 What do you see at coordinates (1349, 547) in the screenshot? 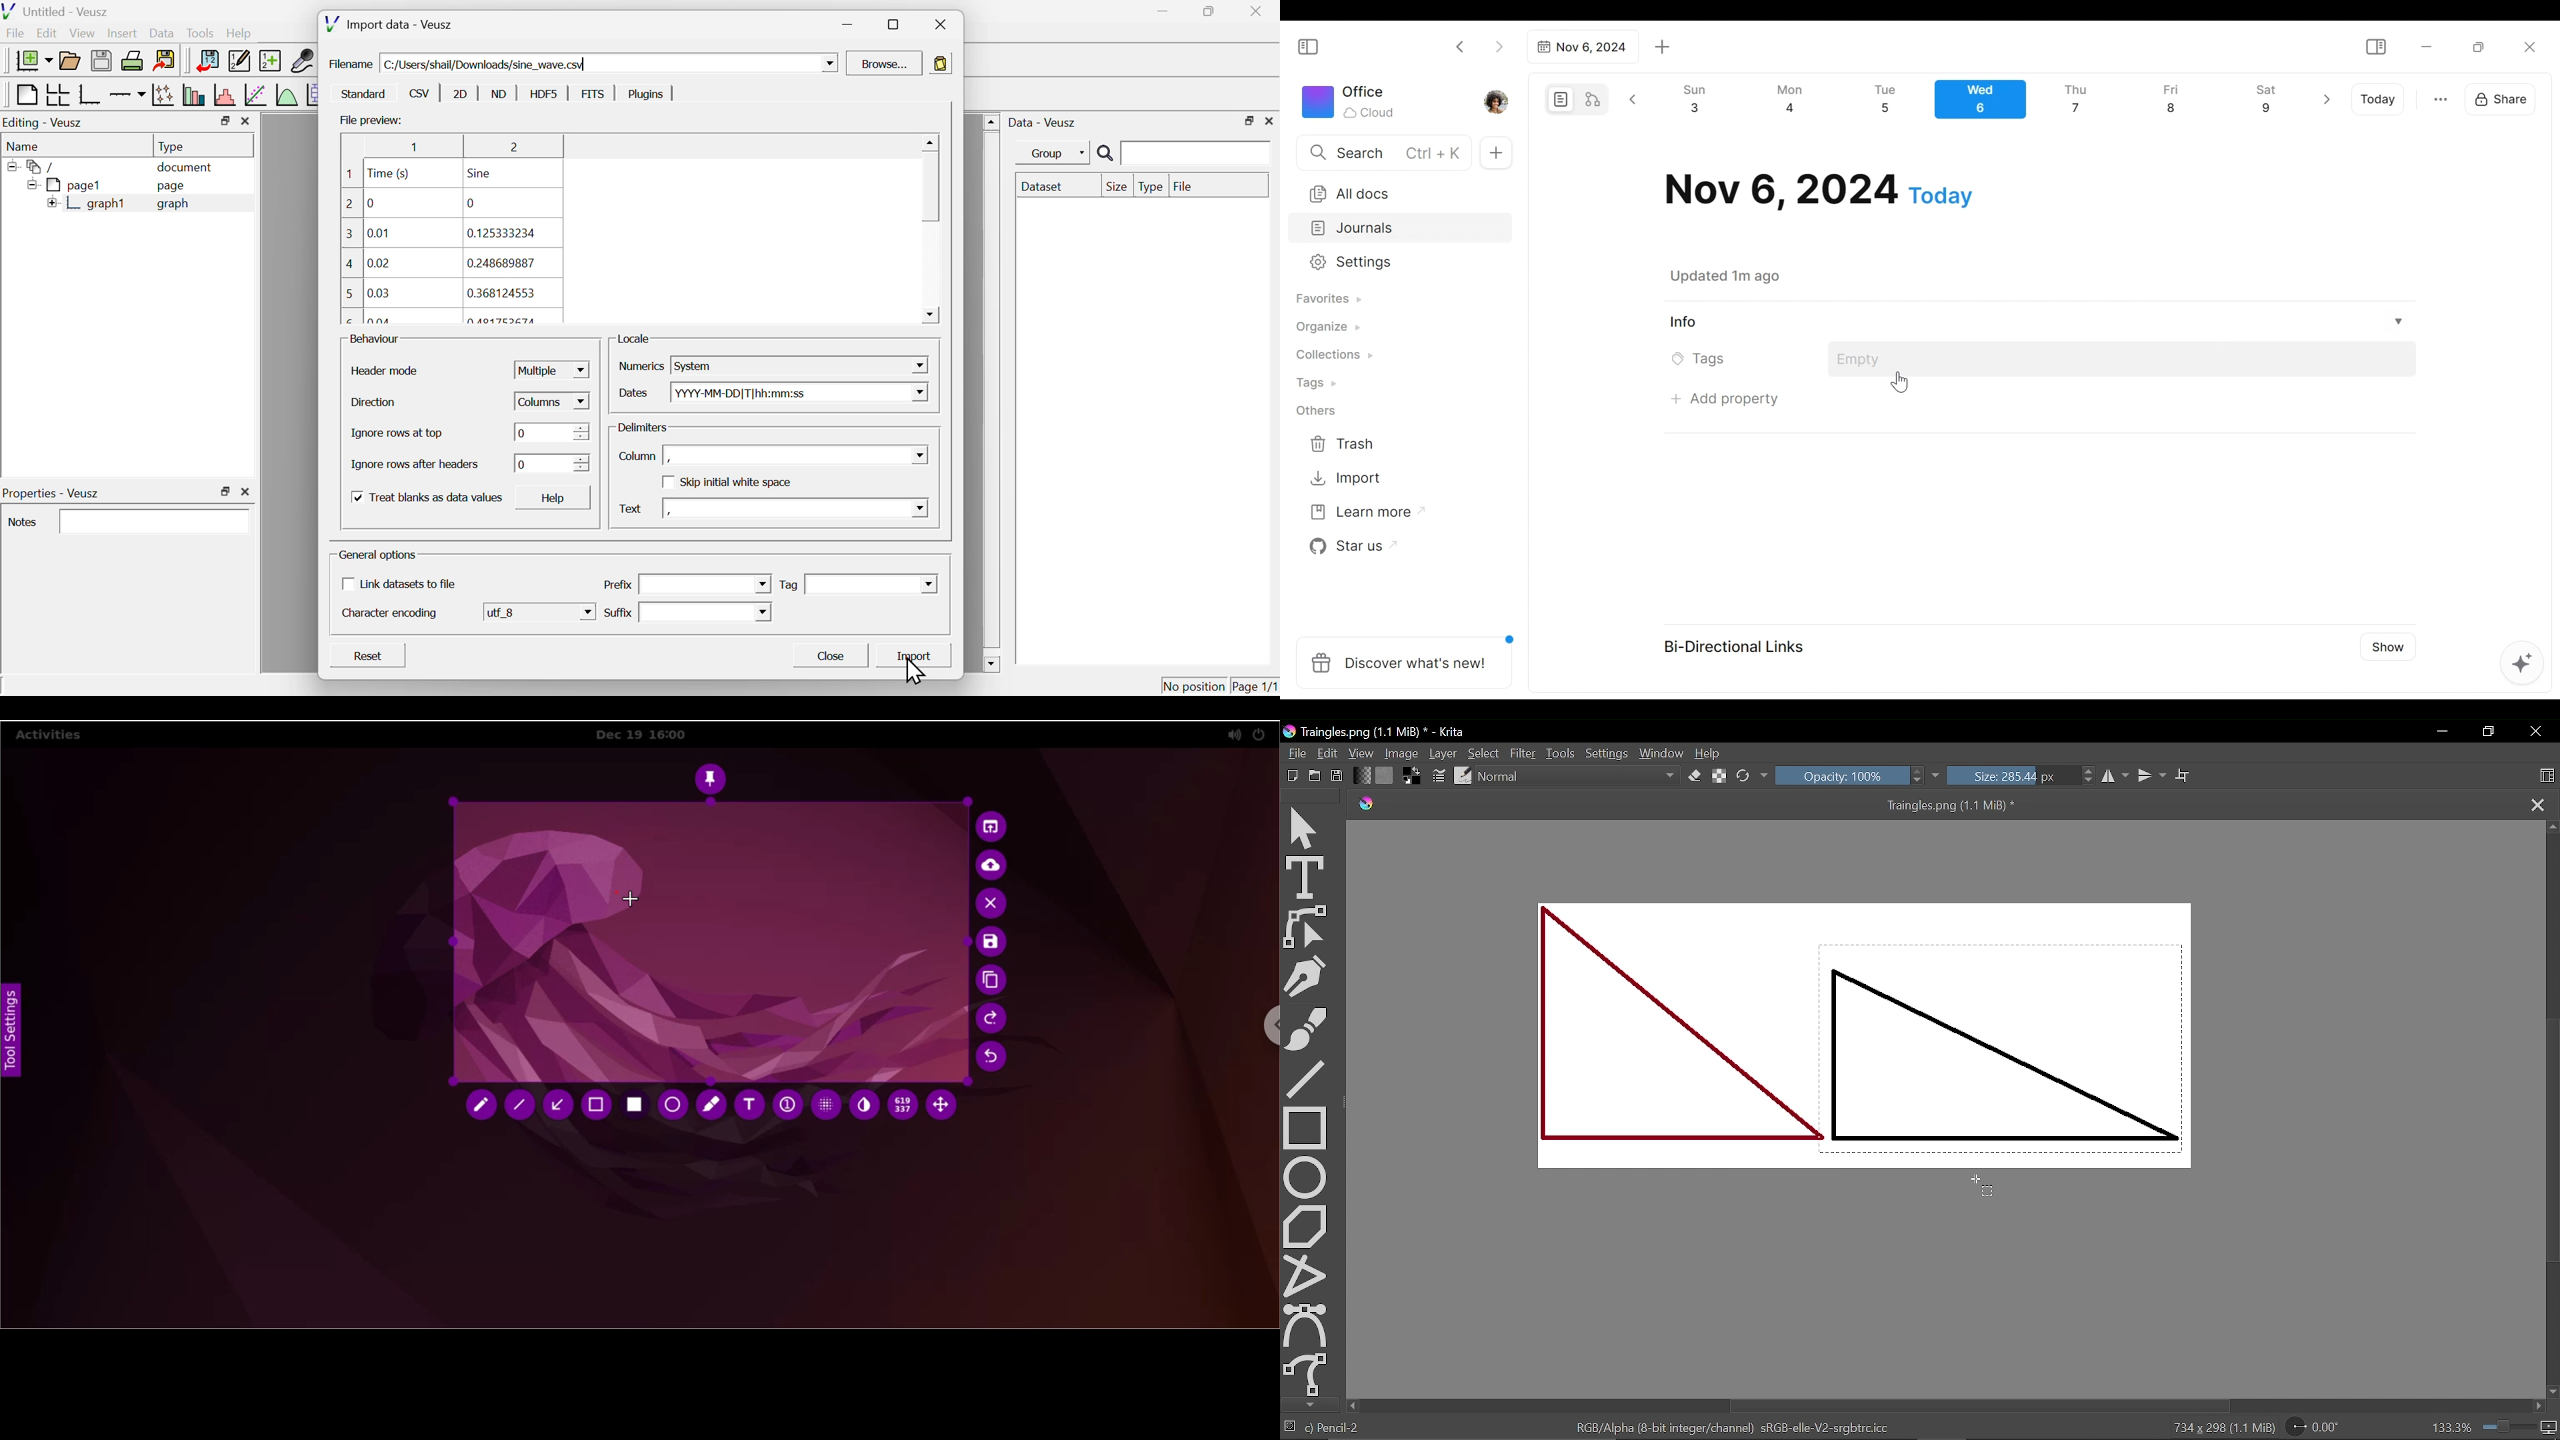
I see `Star us` at bounding box center [1349, 547].